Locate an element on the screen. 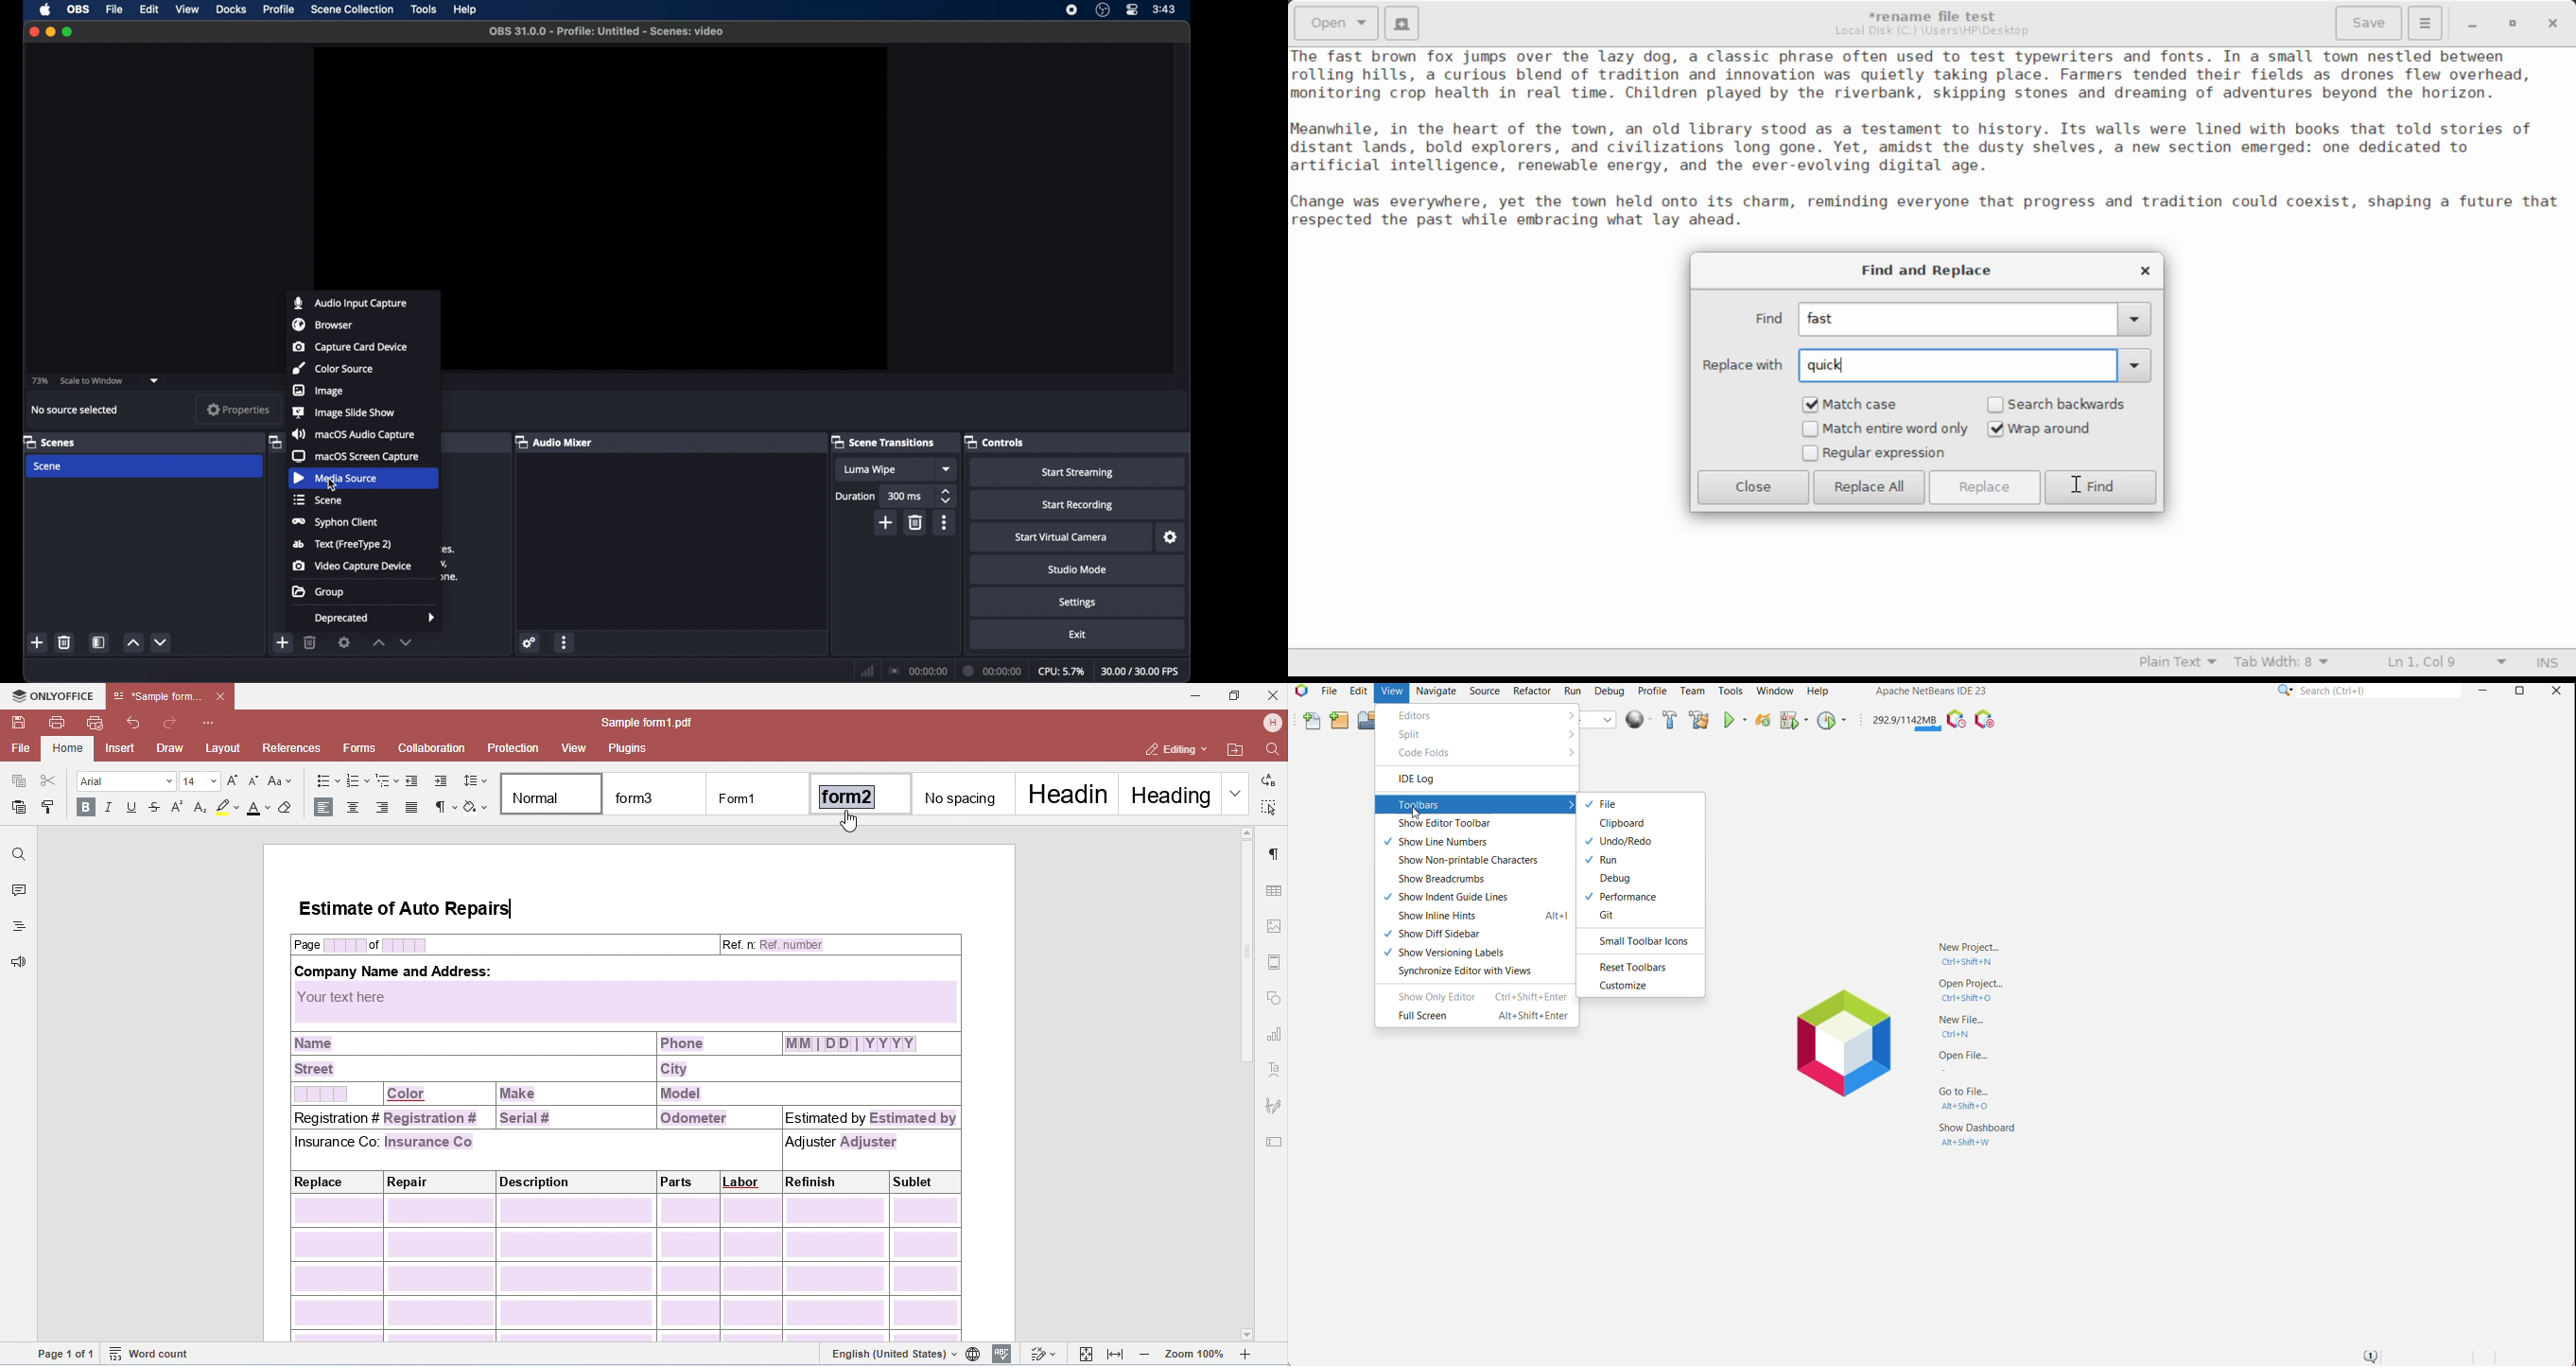 The image size is (2576, 1372). no source selected is located at coordinates (75, 410).